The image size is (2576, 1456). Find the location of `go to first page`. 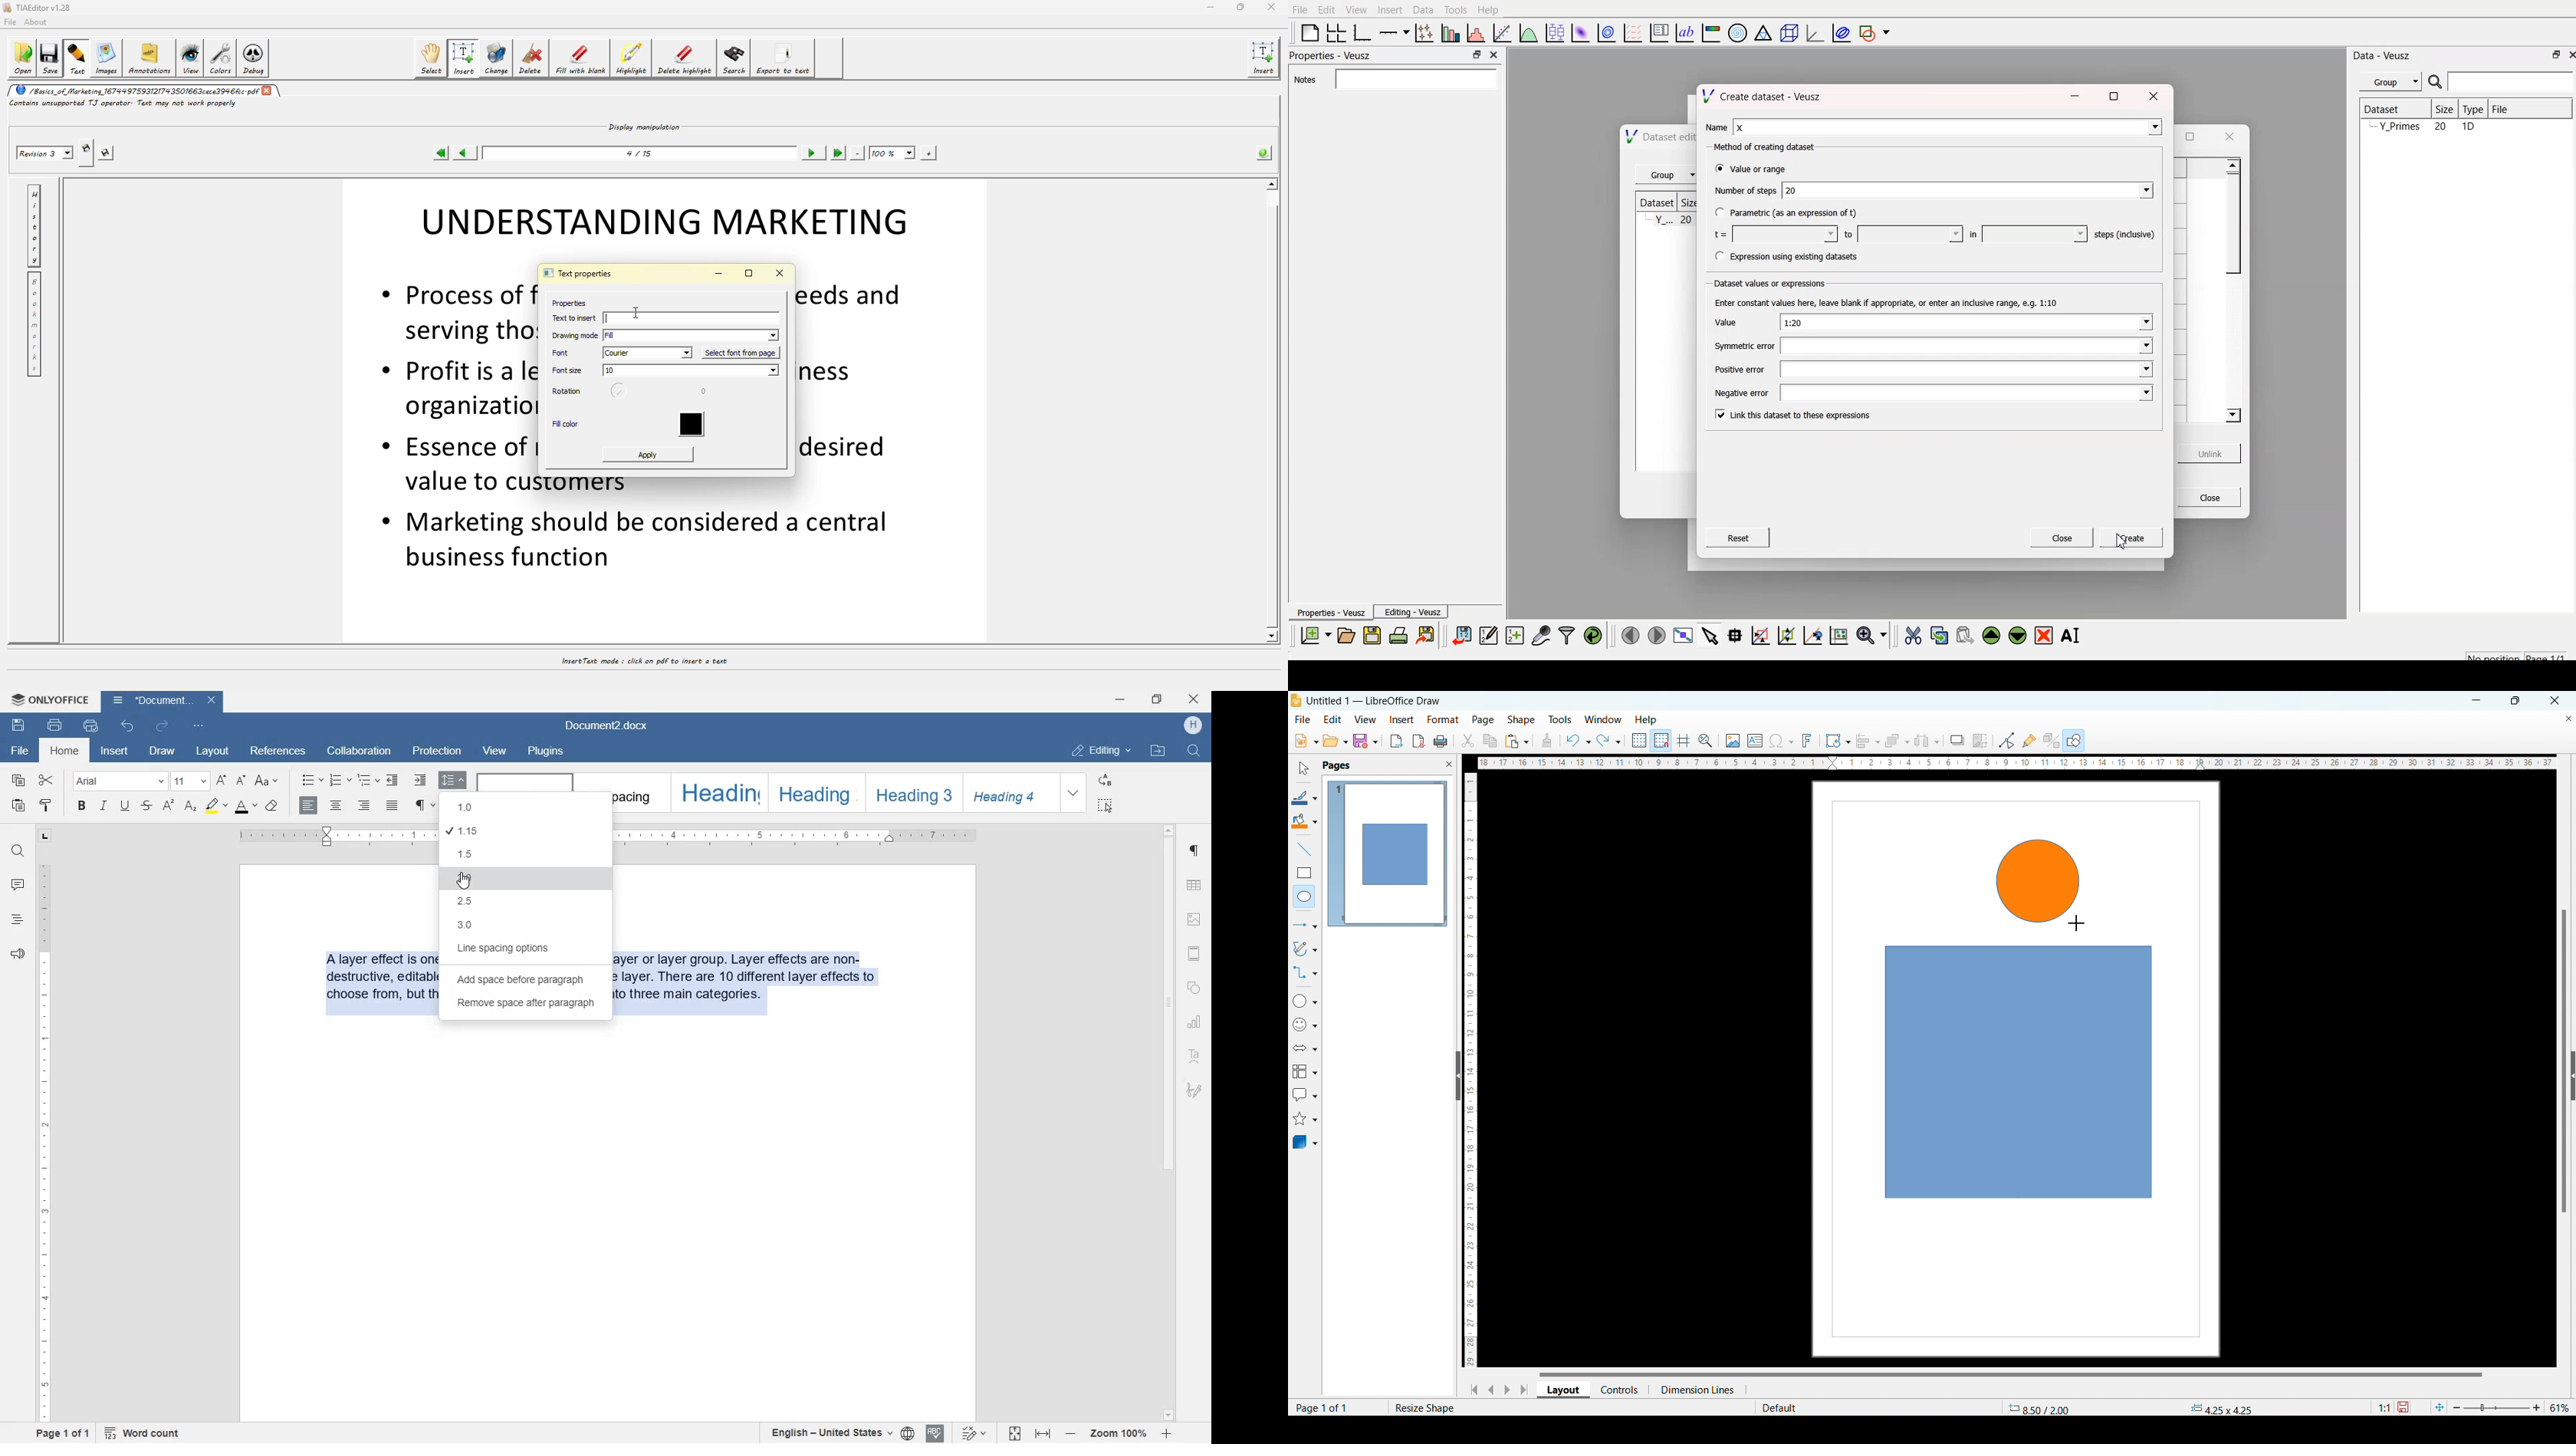

go to first page is located at coordinates (1472, 1389).